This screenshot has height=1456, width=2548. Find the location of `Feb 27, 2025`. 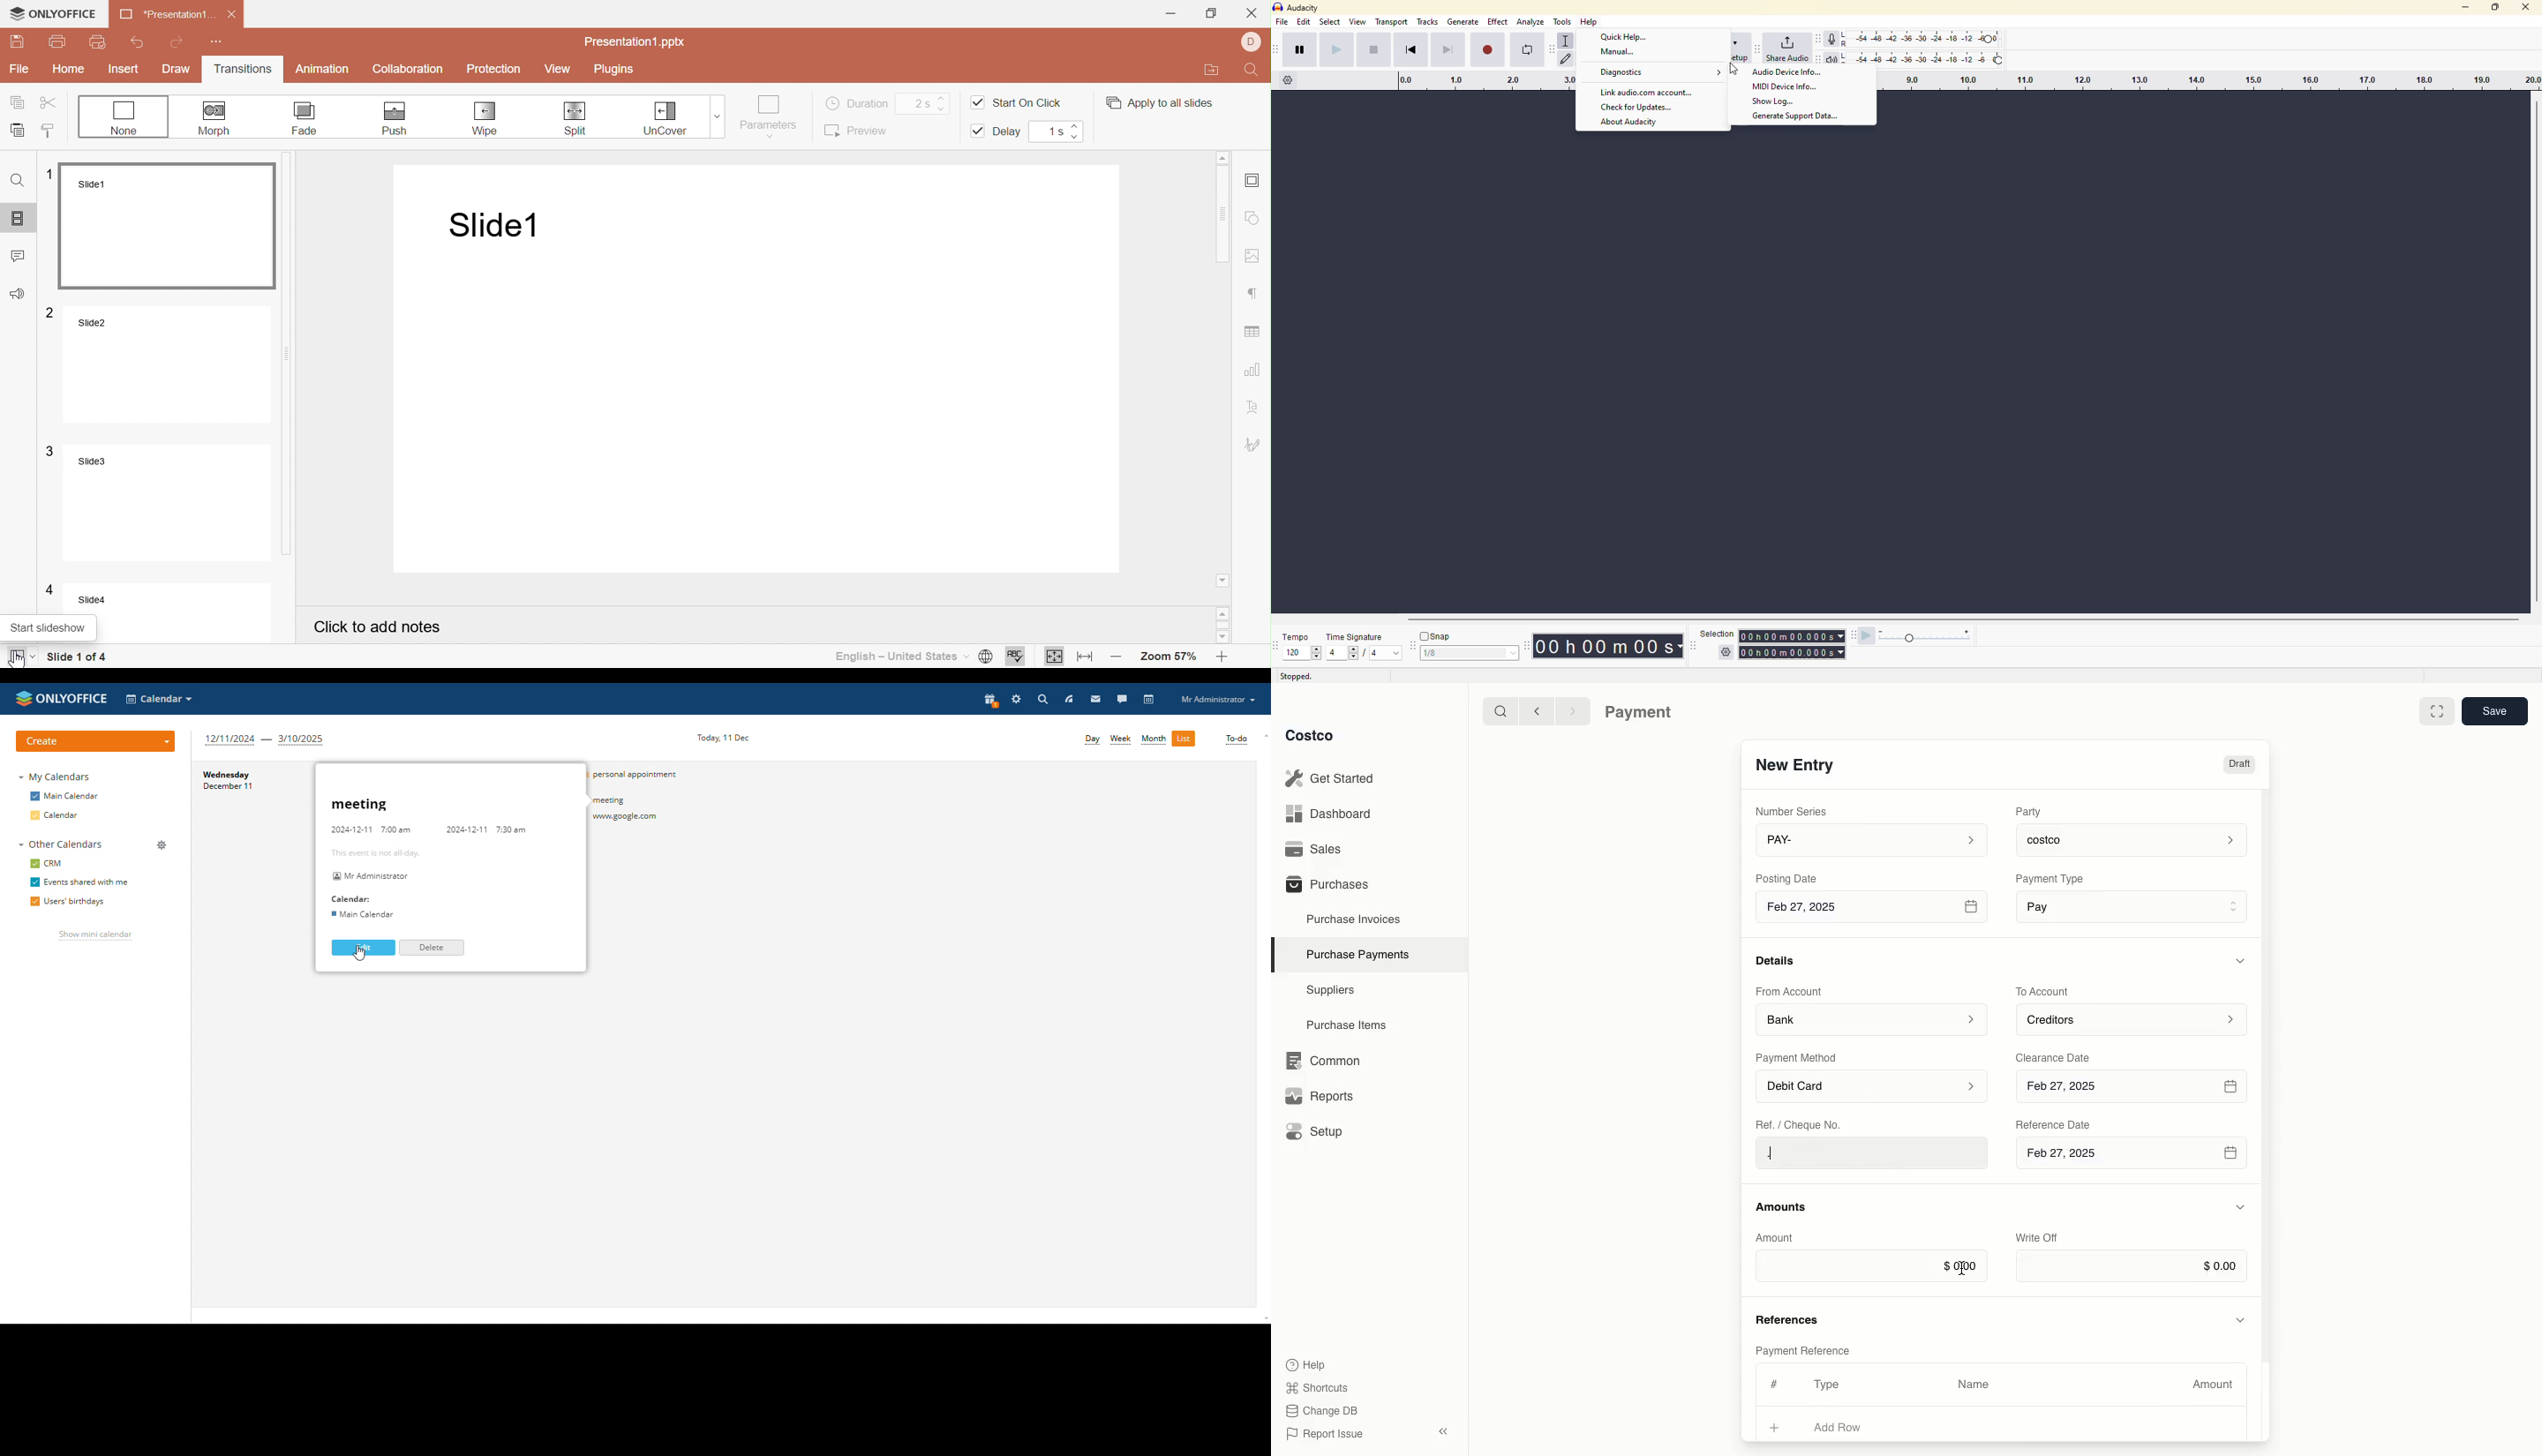

Feb 27, 2025 is located at coordinates (1874, 910).